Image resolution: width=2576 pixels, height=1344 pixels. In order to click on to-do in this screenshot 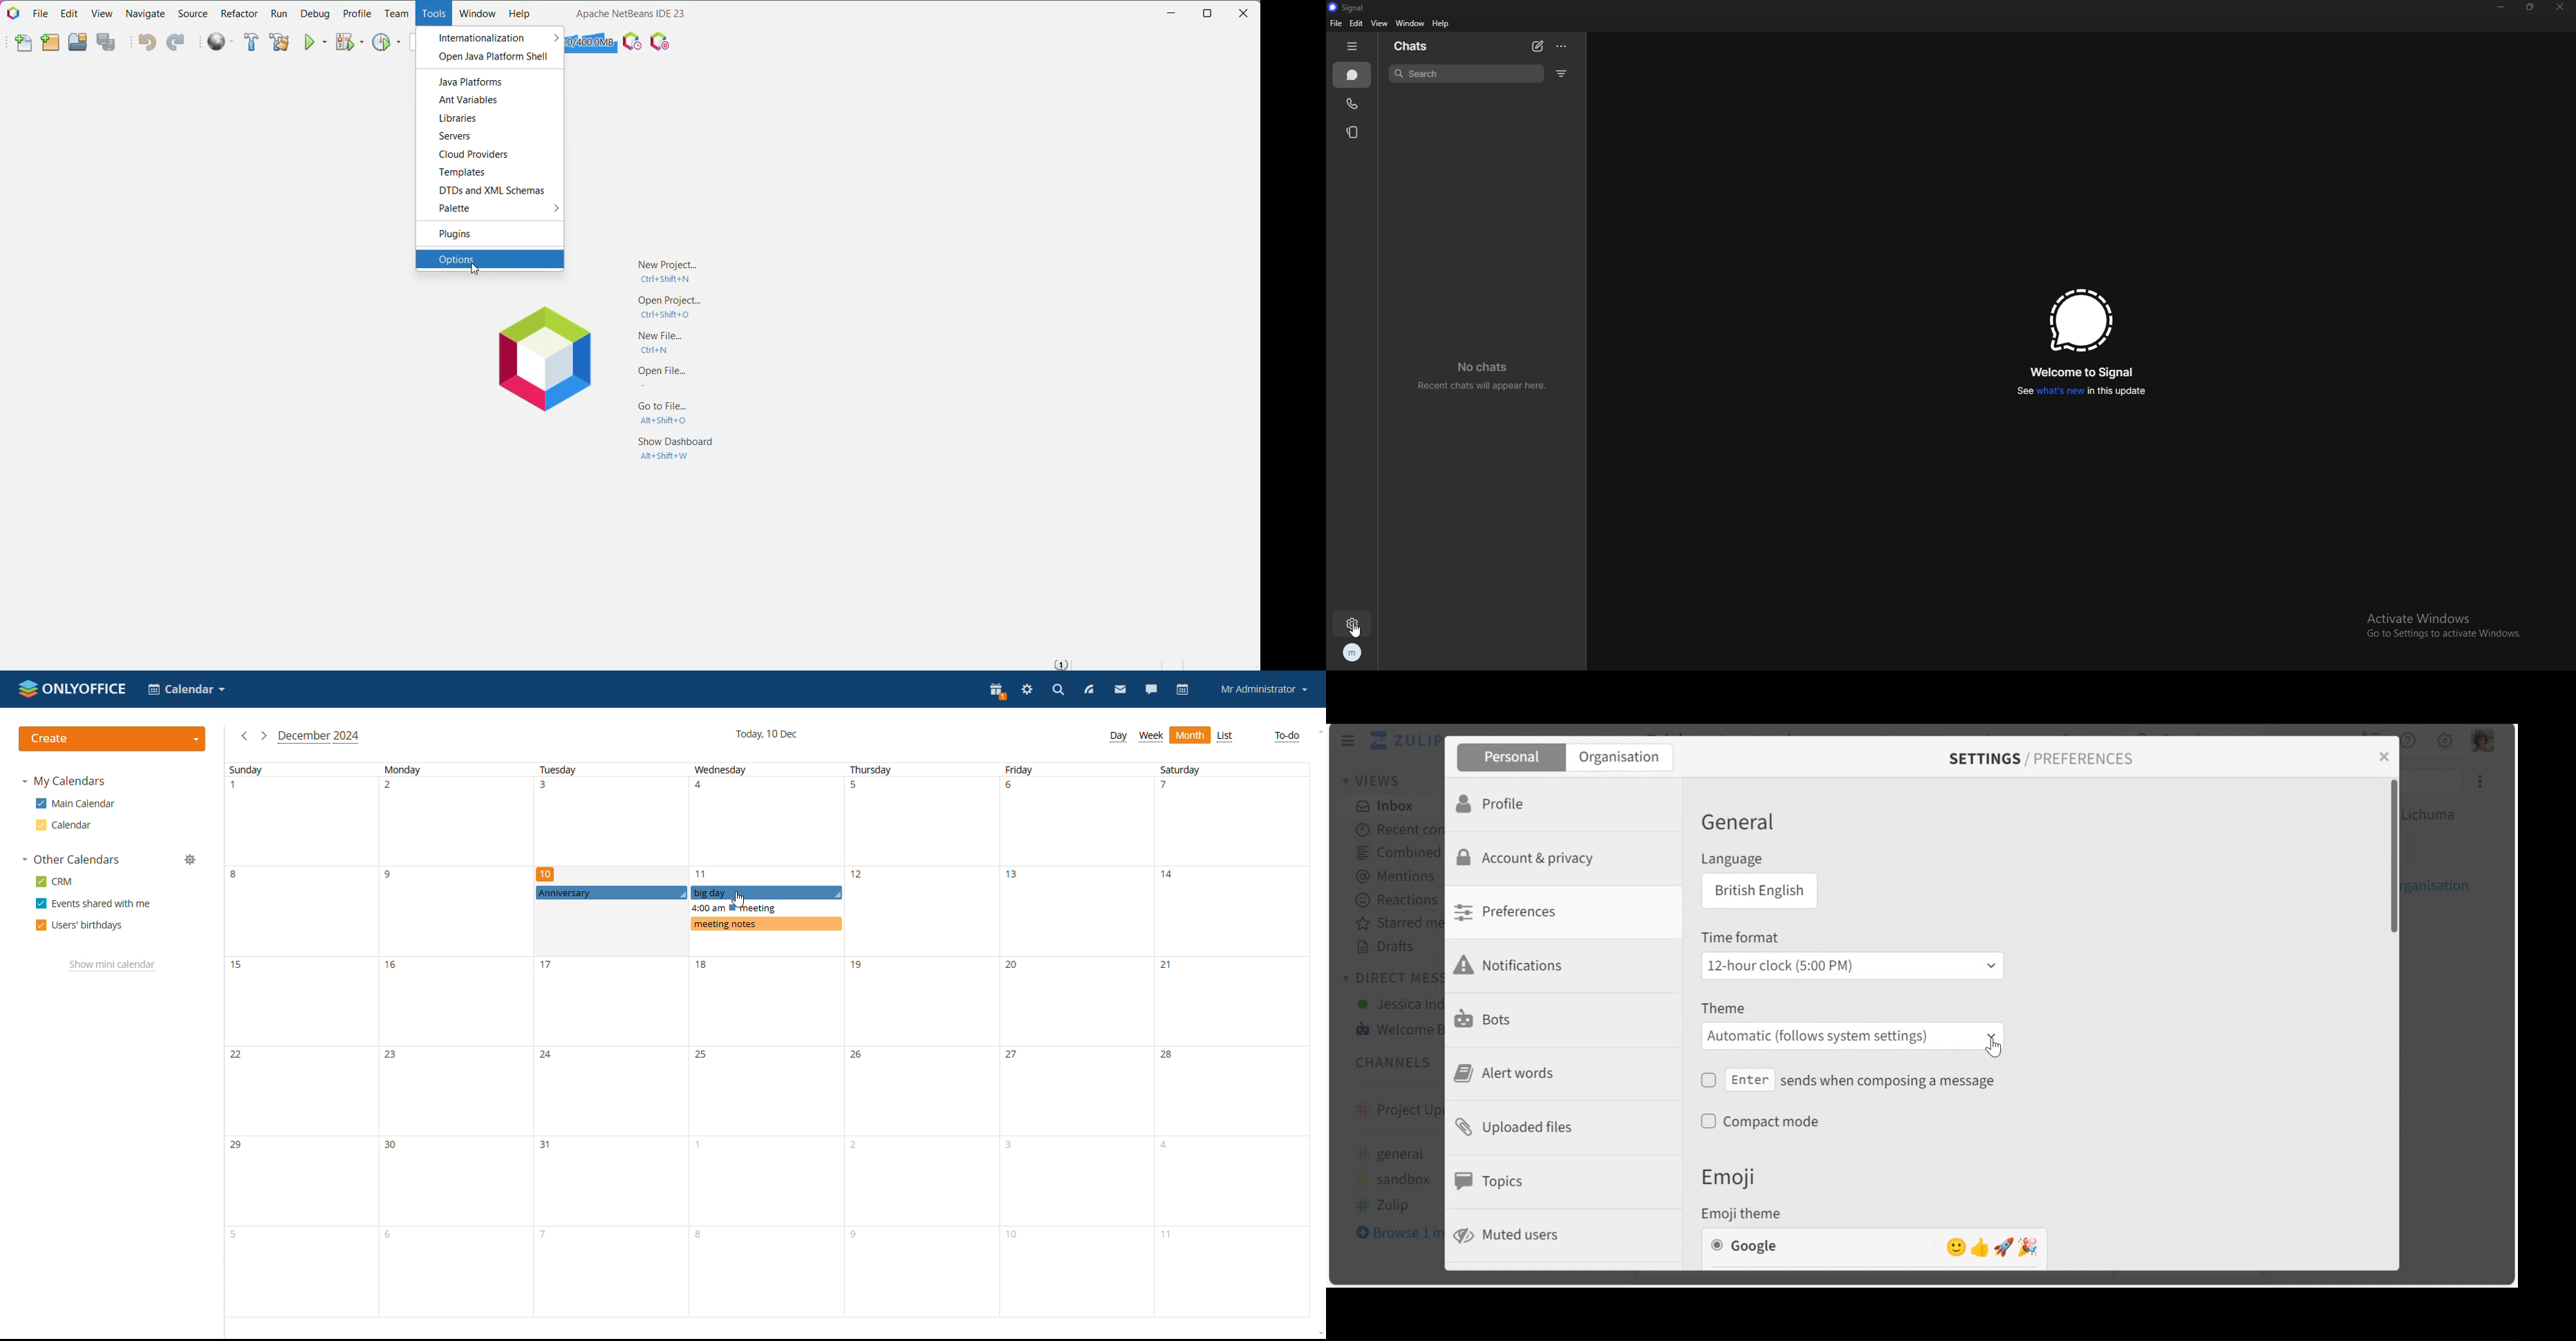, I will do `click(1285, 736)`.